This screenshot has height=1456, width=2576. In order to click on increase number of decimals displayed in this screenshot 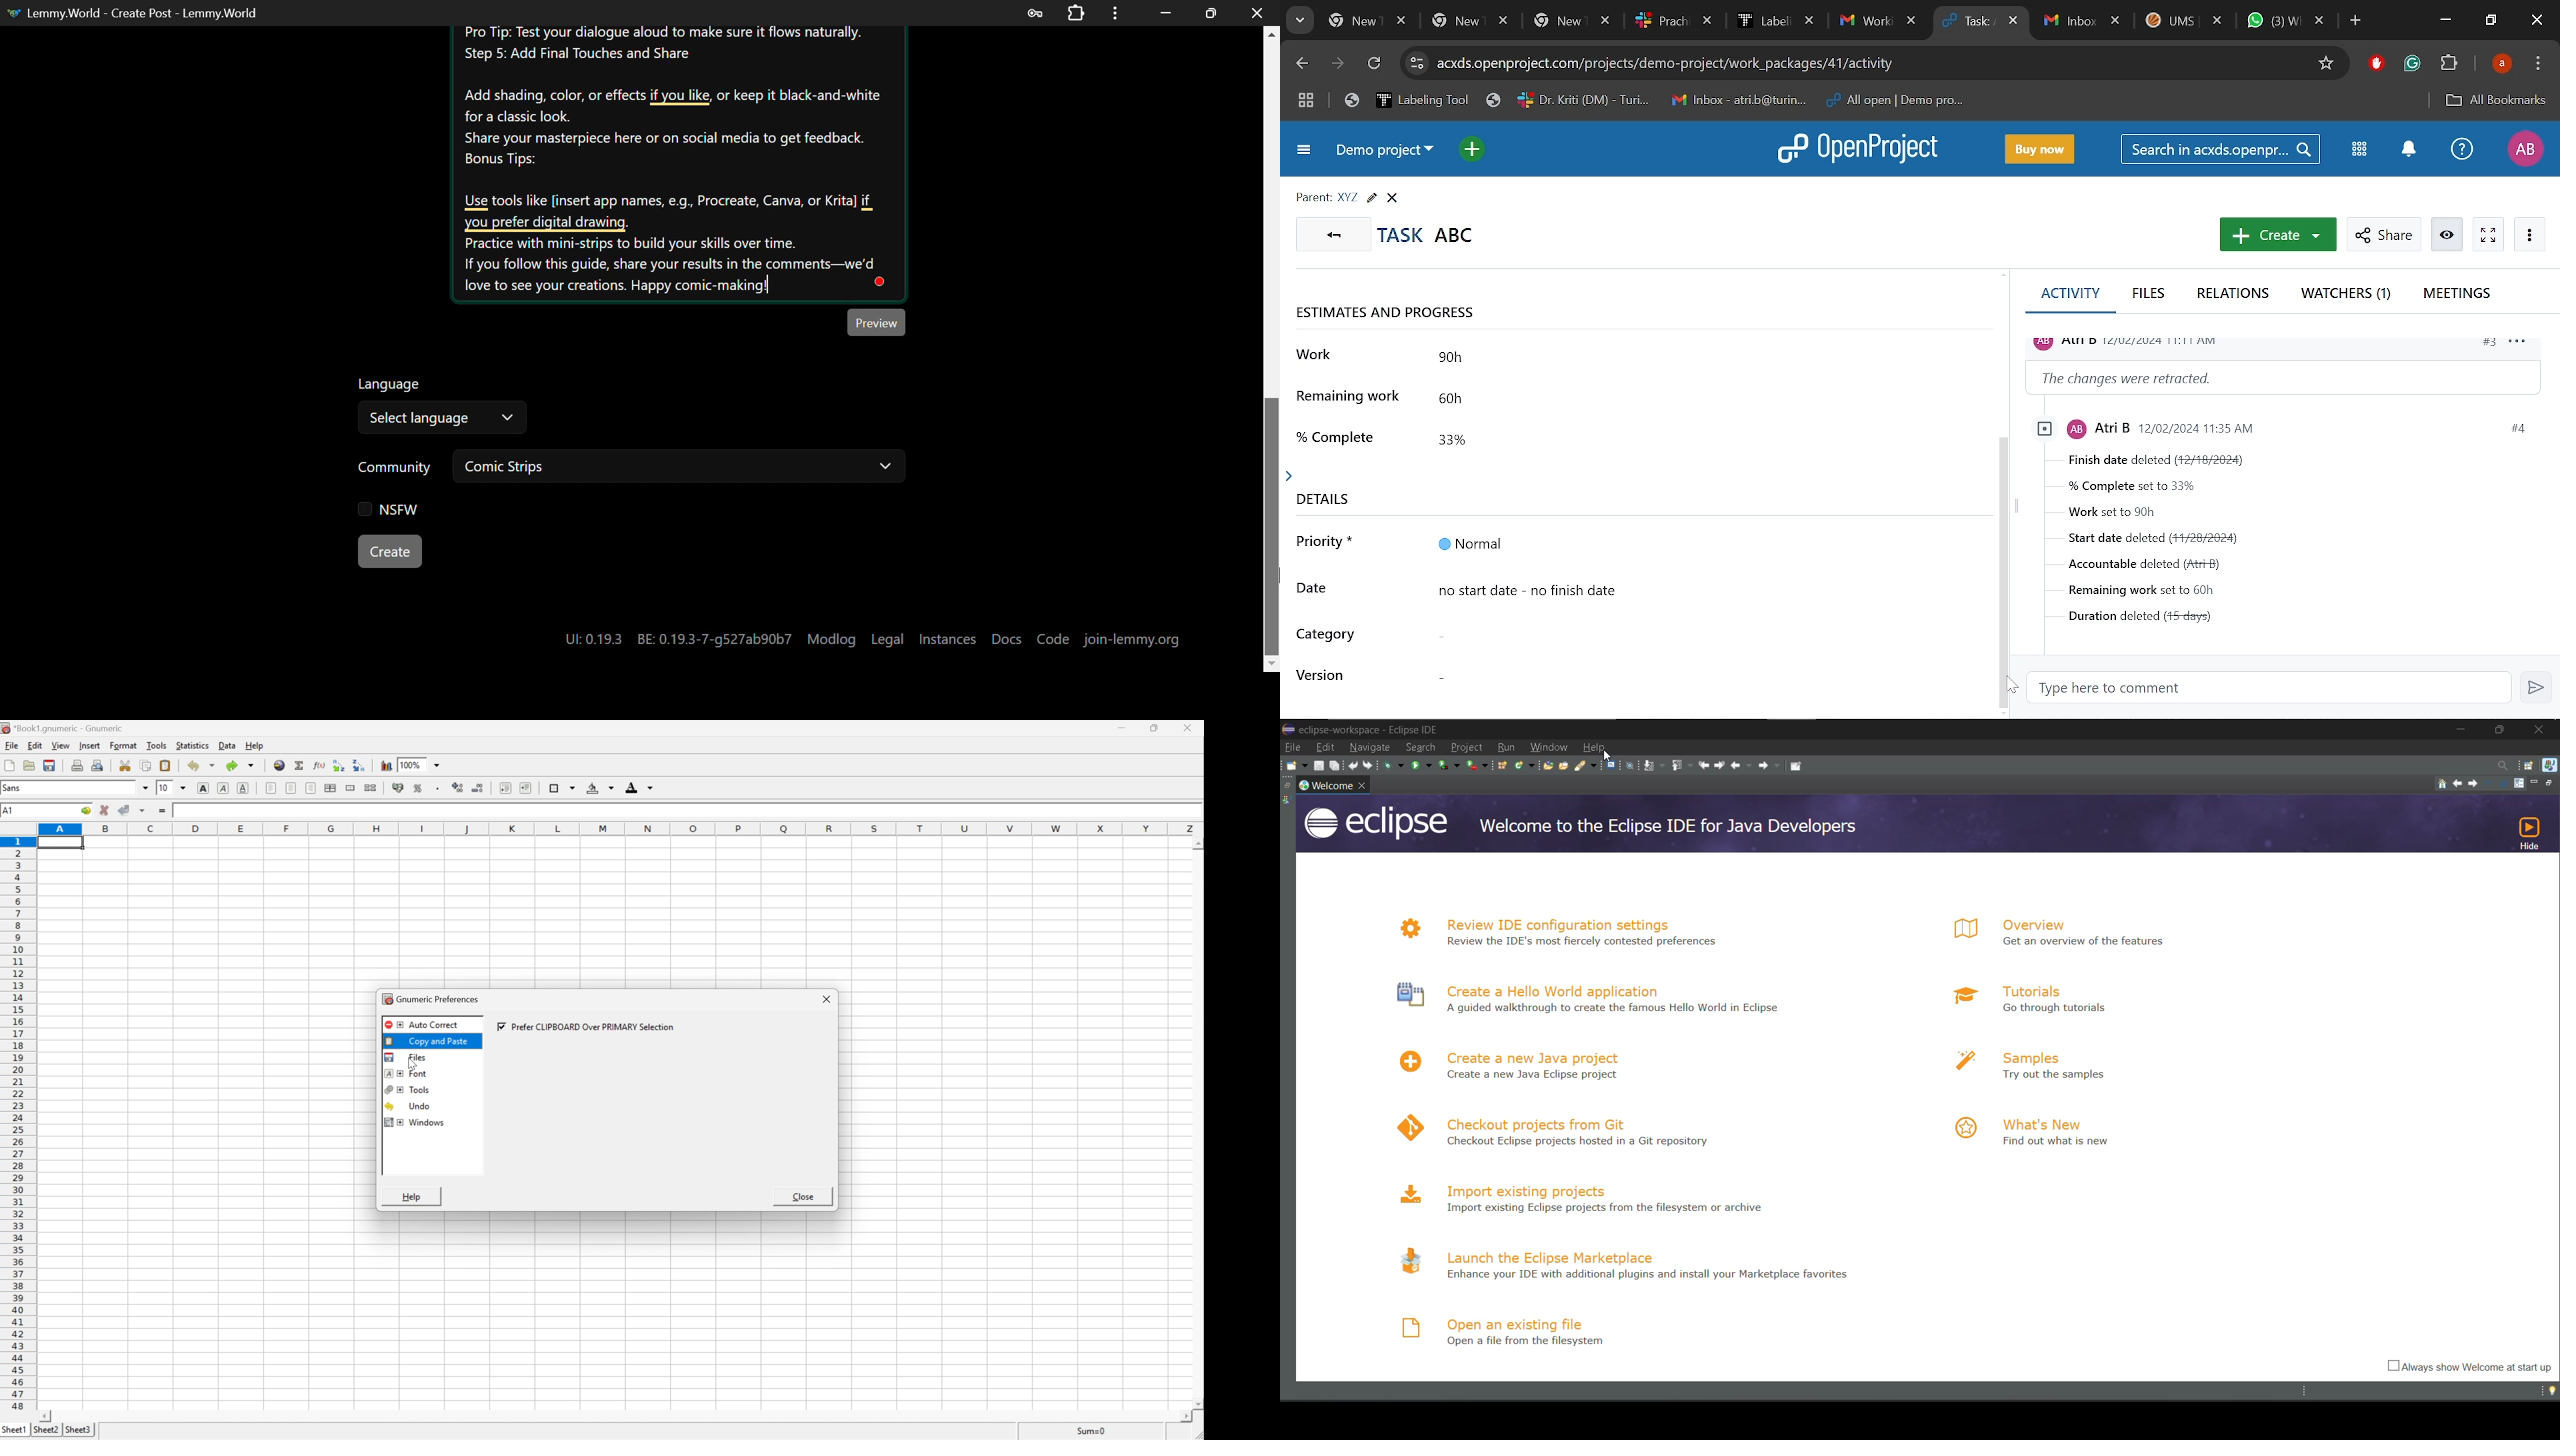, I will do `click(458, 787)`.